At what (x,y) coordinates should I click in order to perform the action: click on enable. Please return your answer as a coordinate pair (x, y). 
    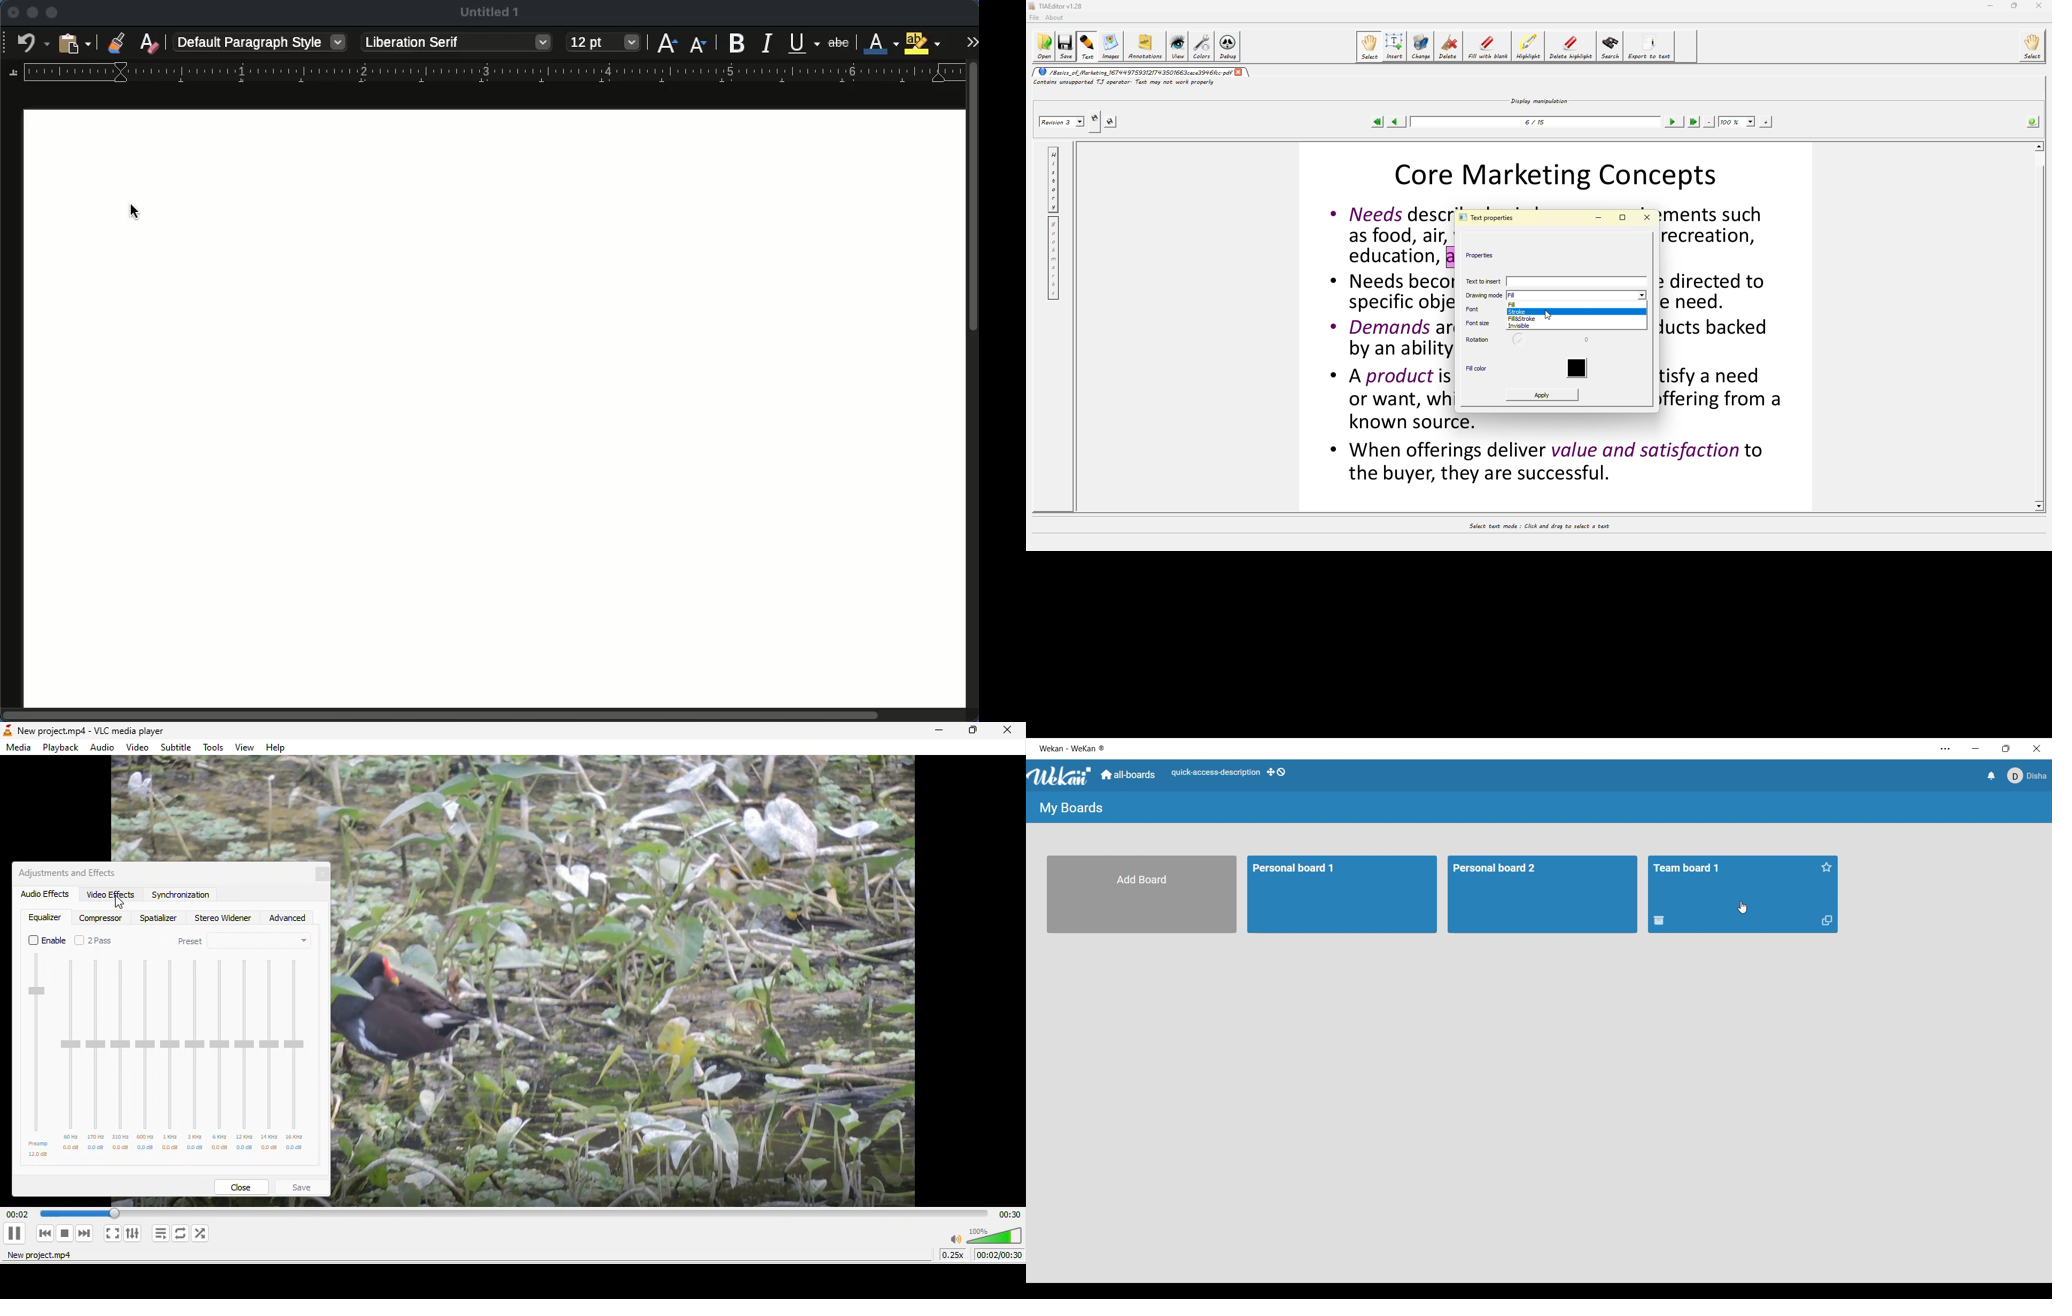
    Looking at the image, I should click on (171, 1058).